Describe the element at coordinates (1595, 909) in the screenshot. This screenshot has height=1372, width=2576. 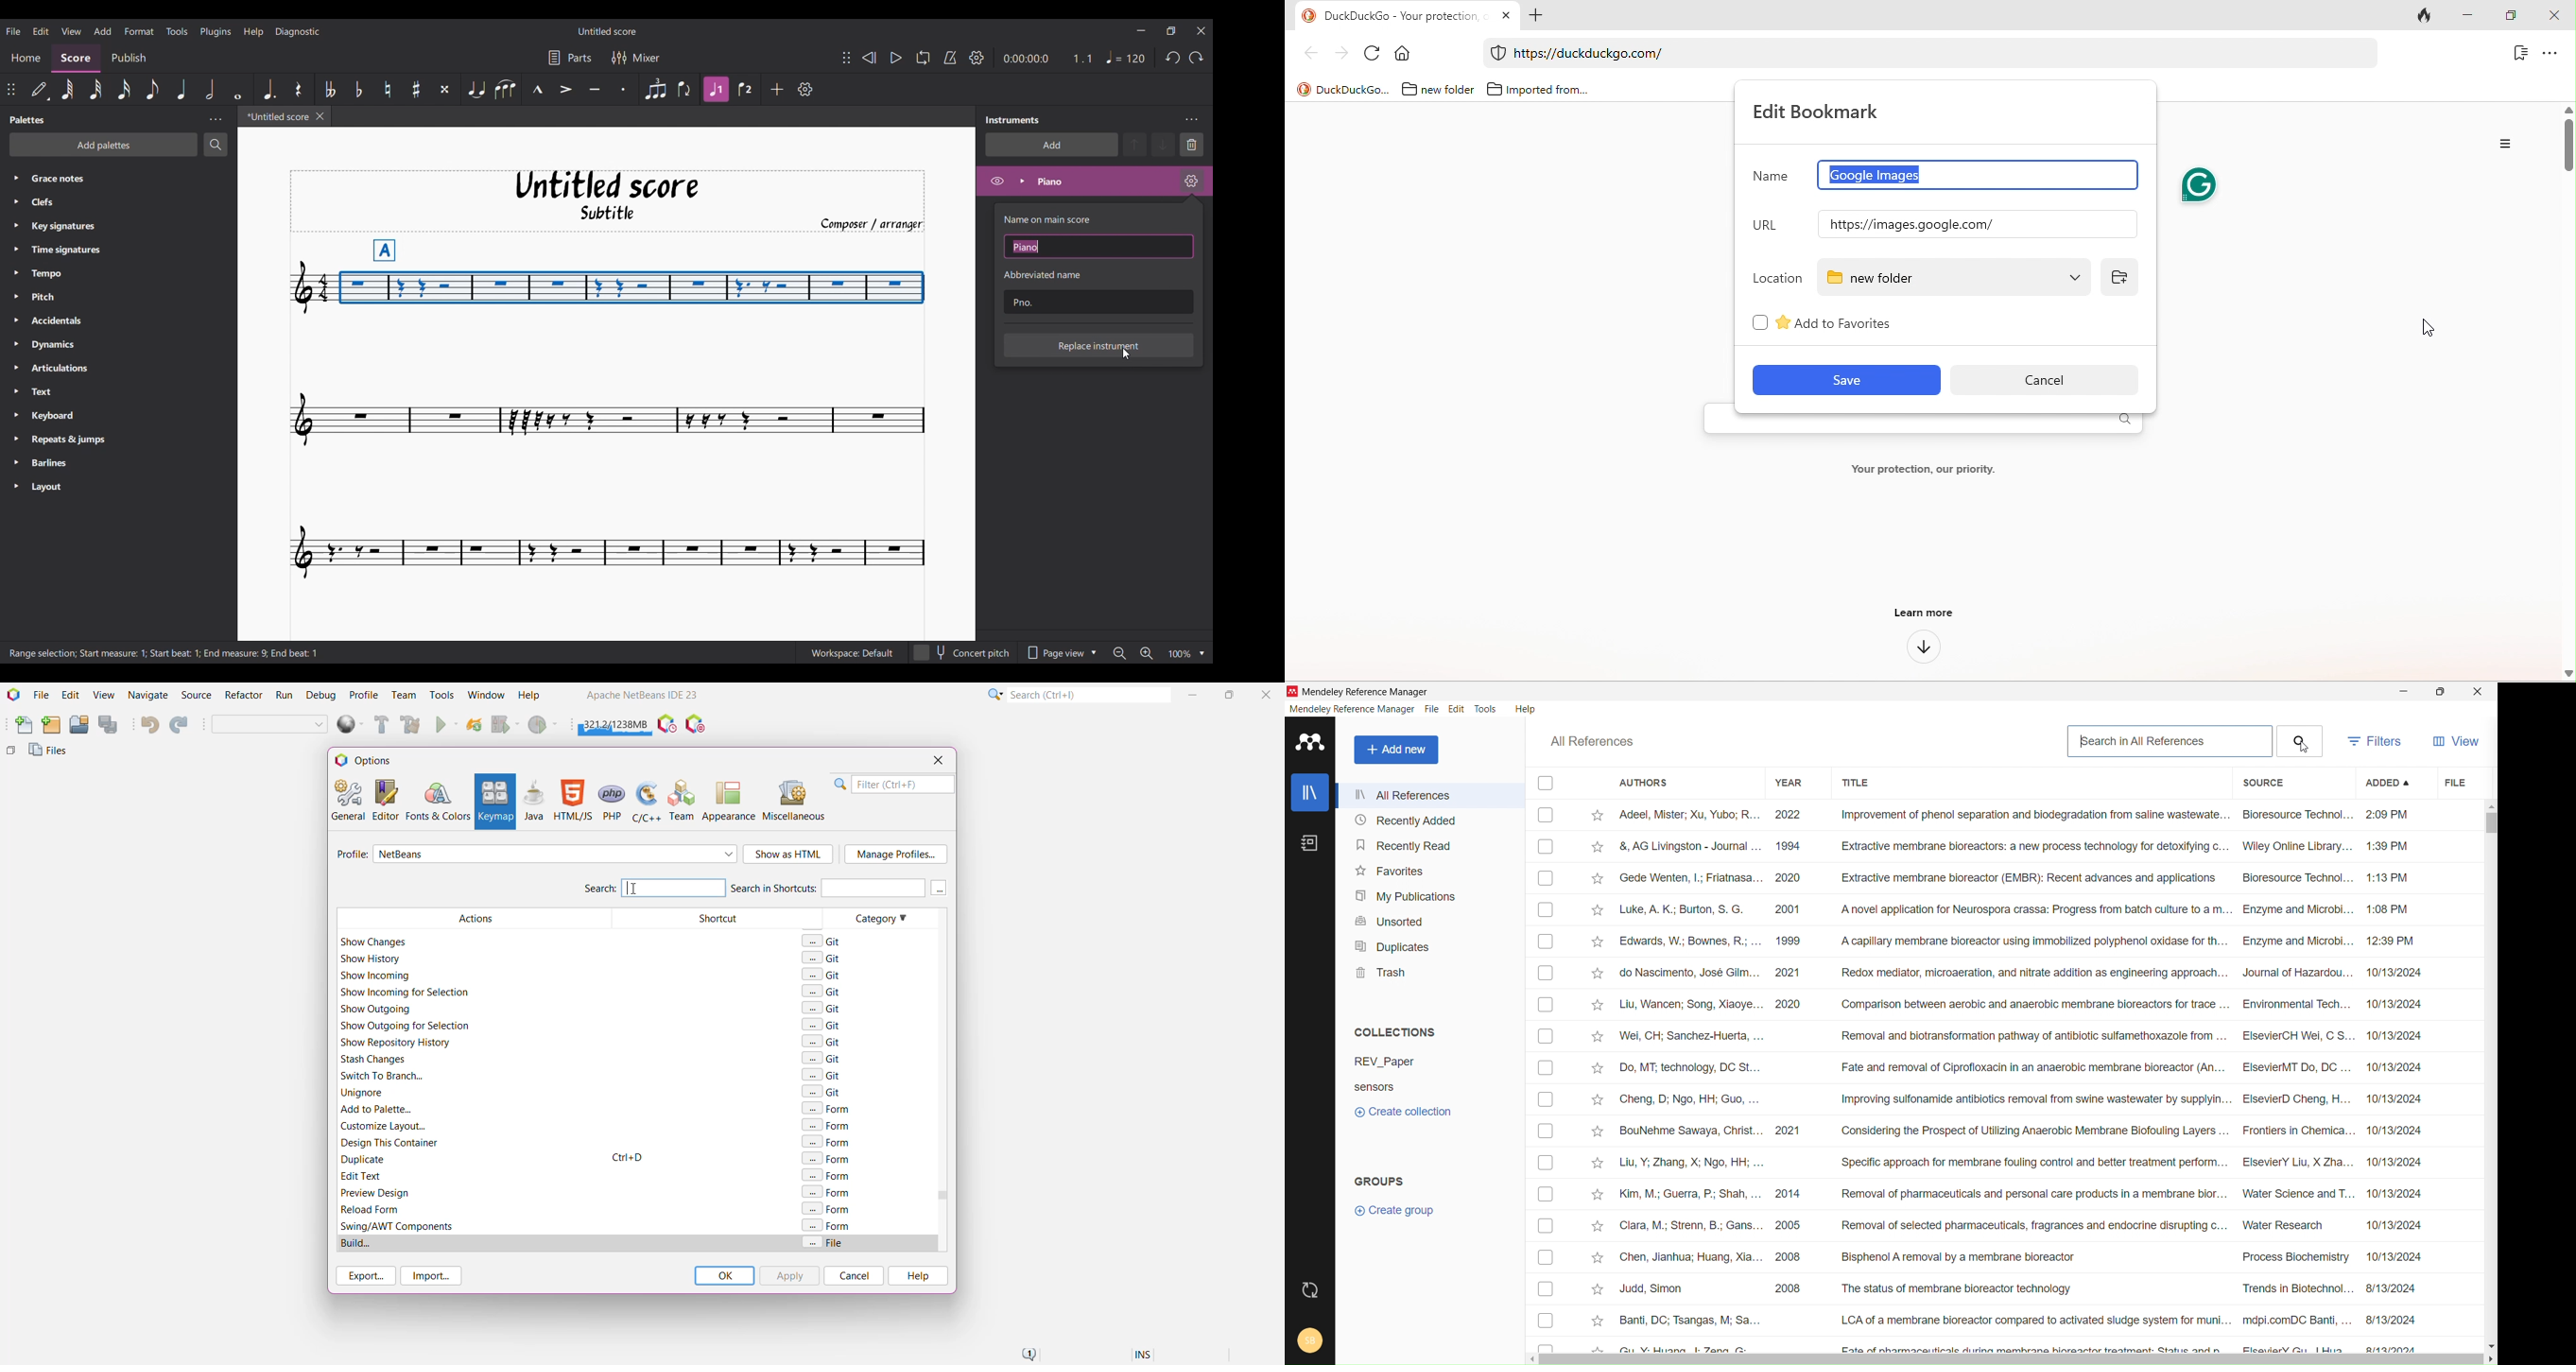
I see `Add to favorites` at that location.